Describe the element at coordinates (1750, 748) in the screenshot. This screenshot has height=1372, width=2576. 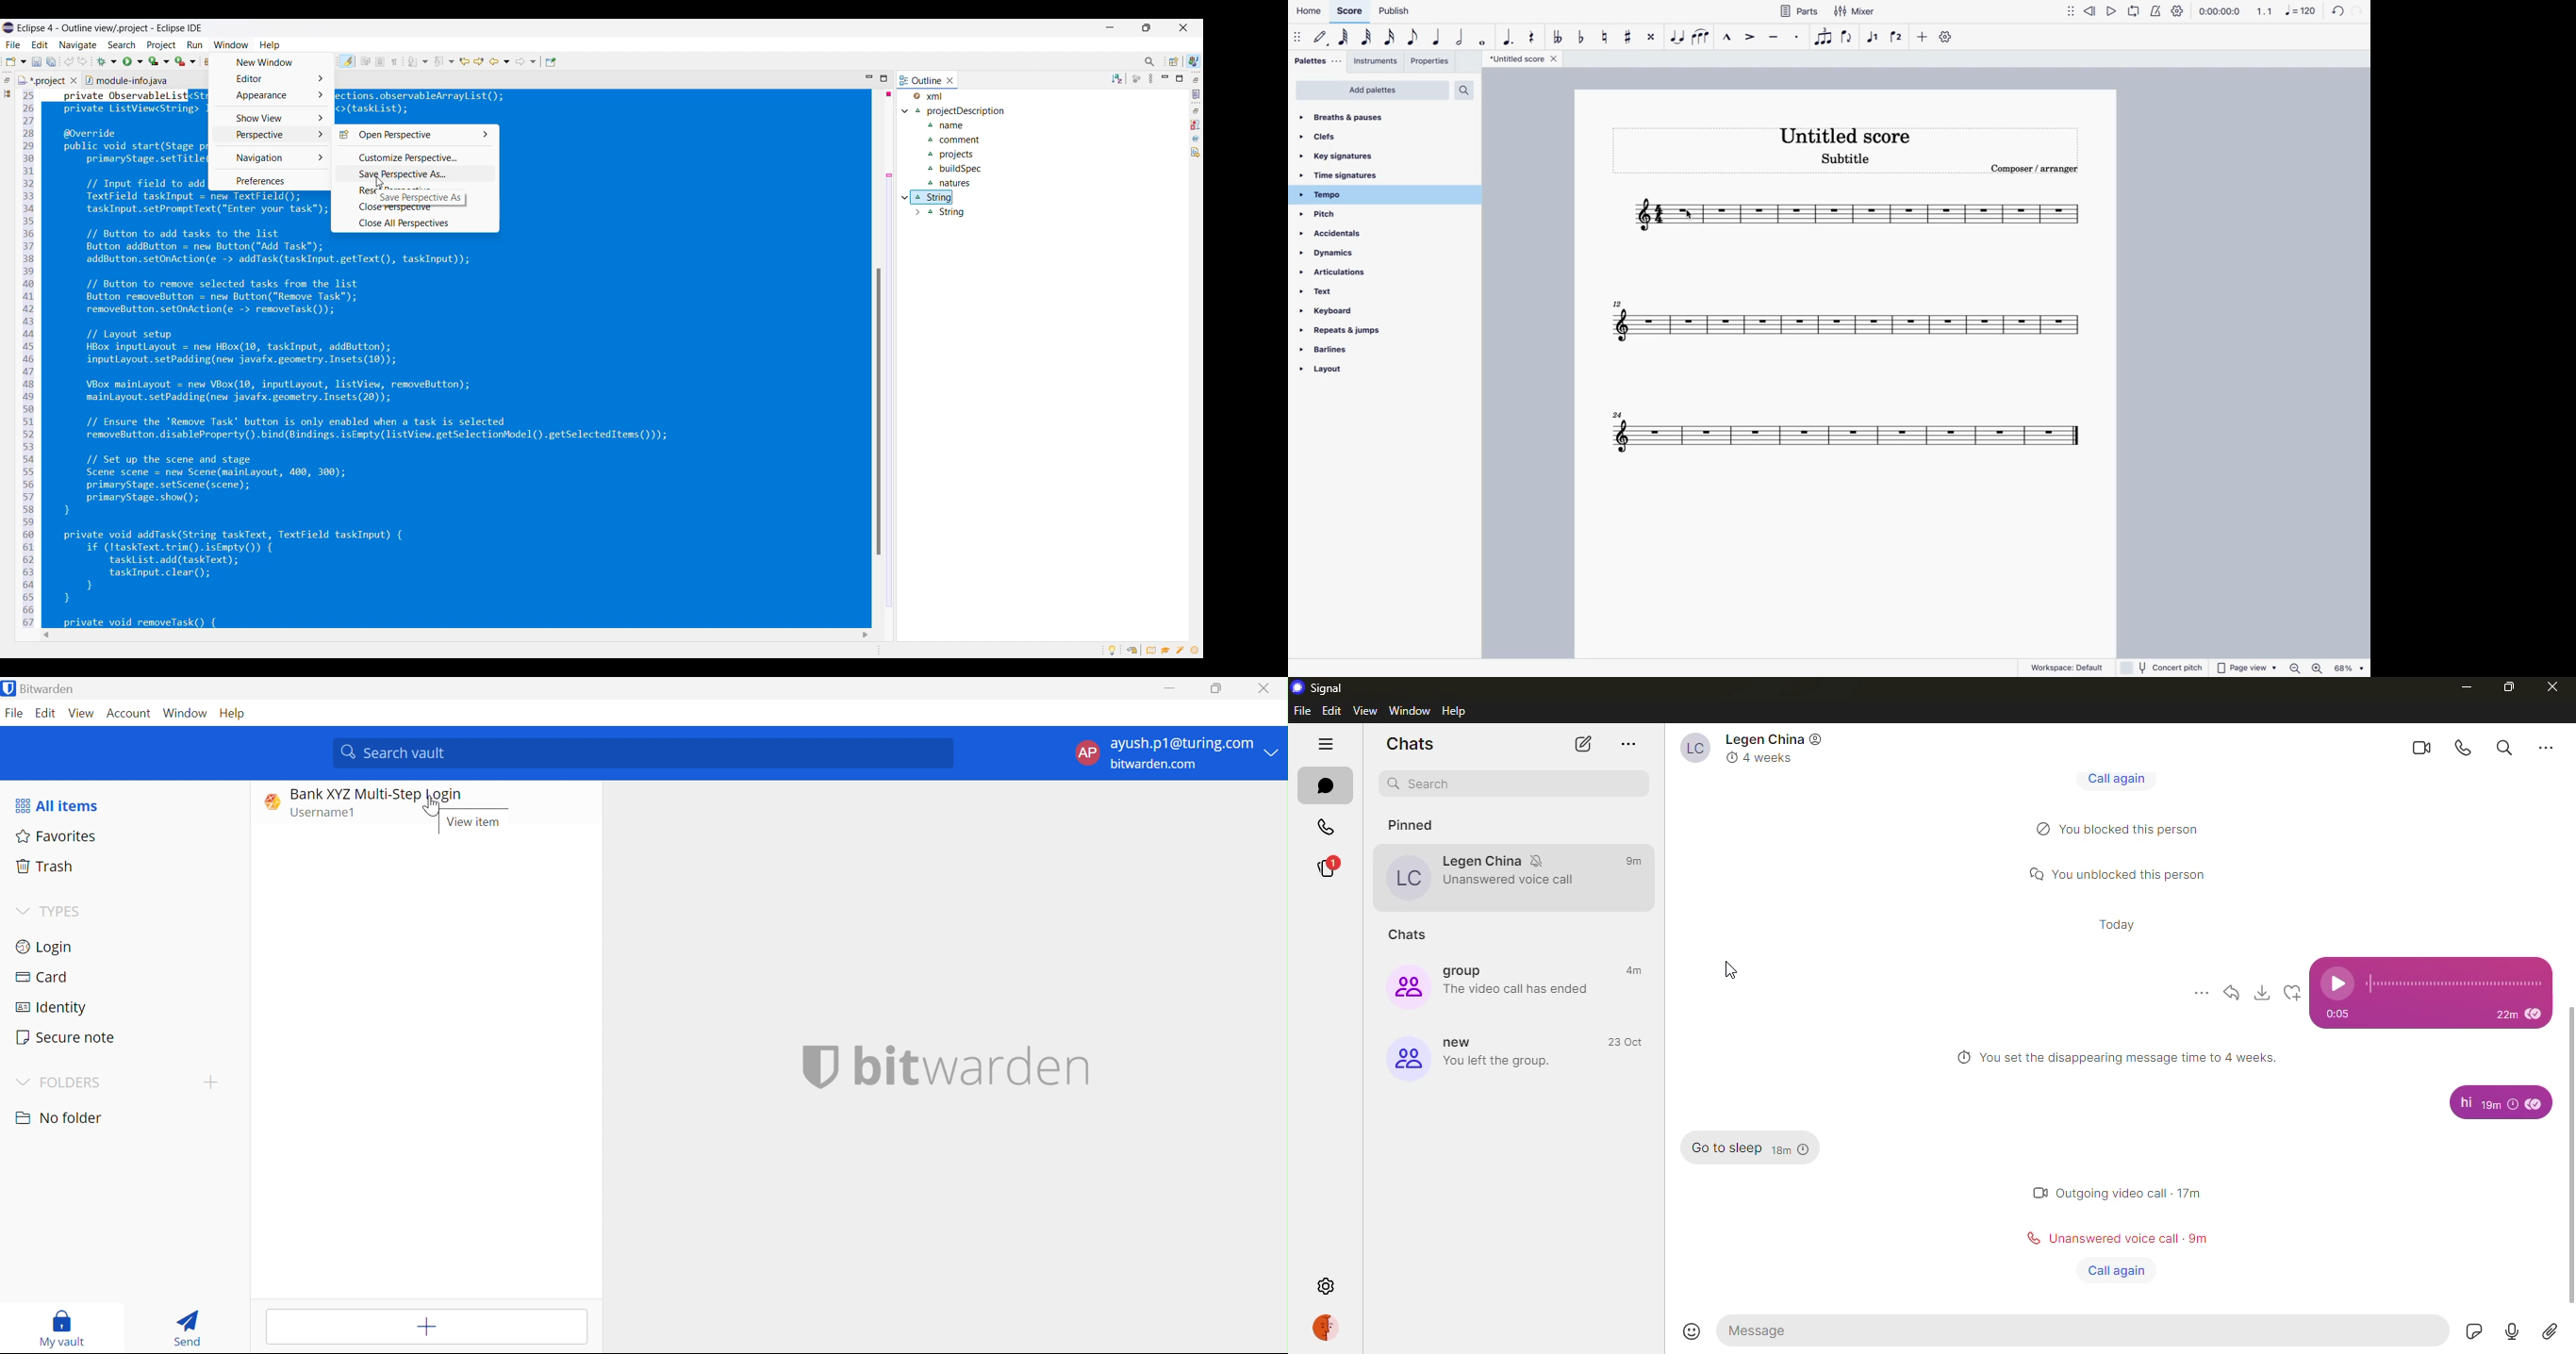
I see `contact` at that location.